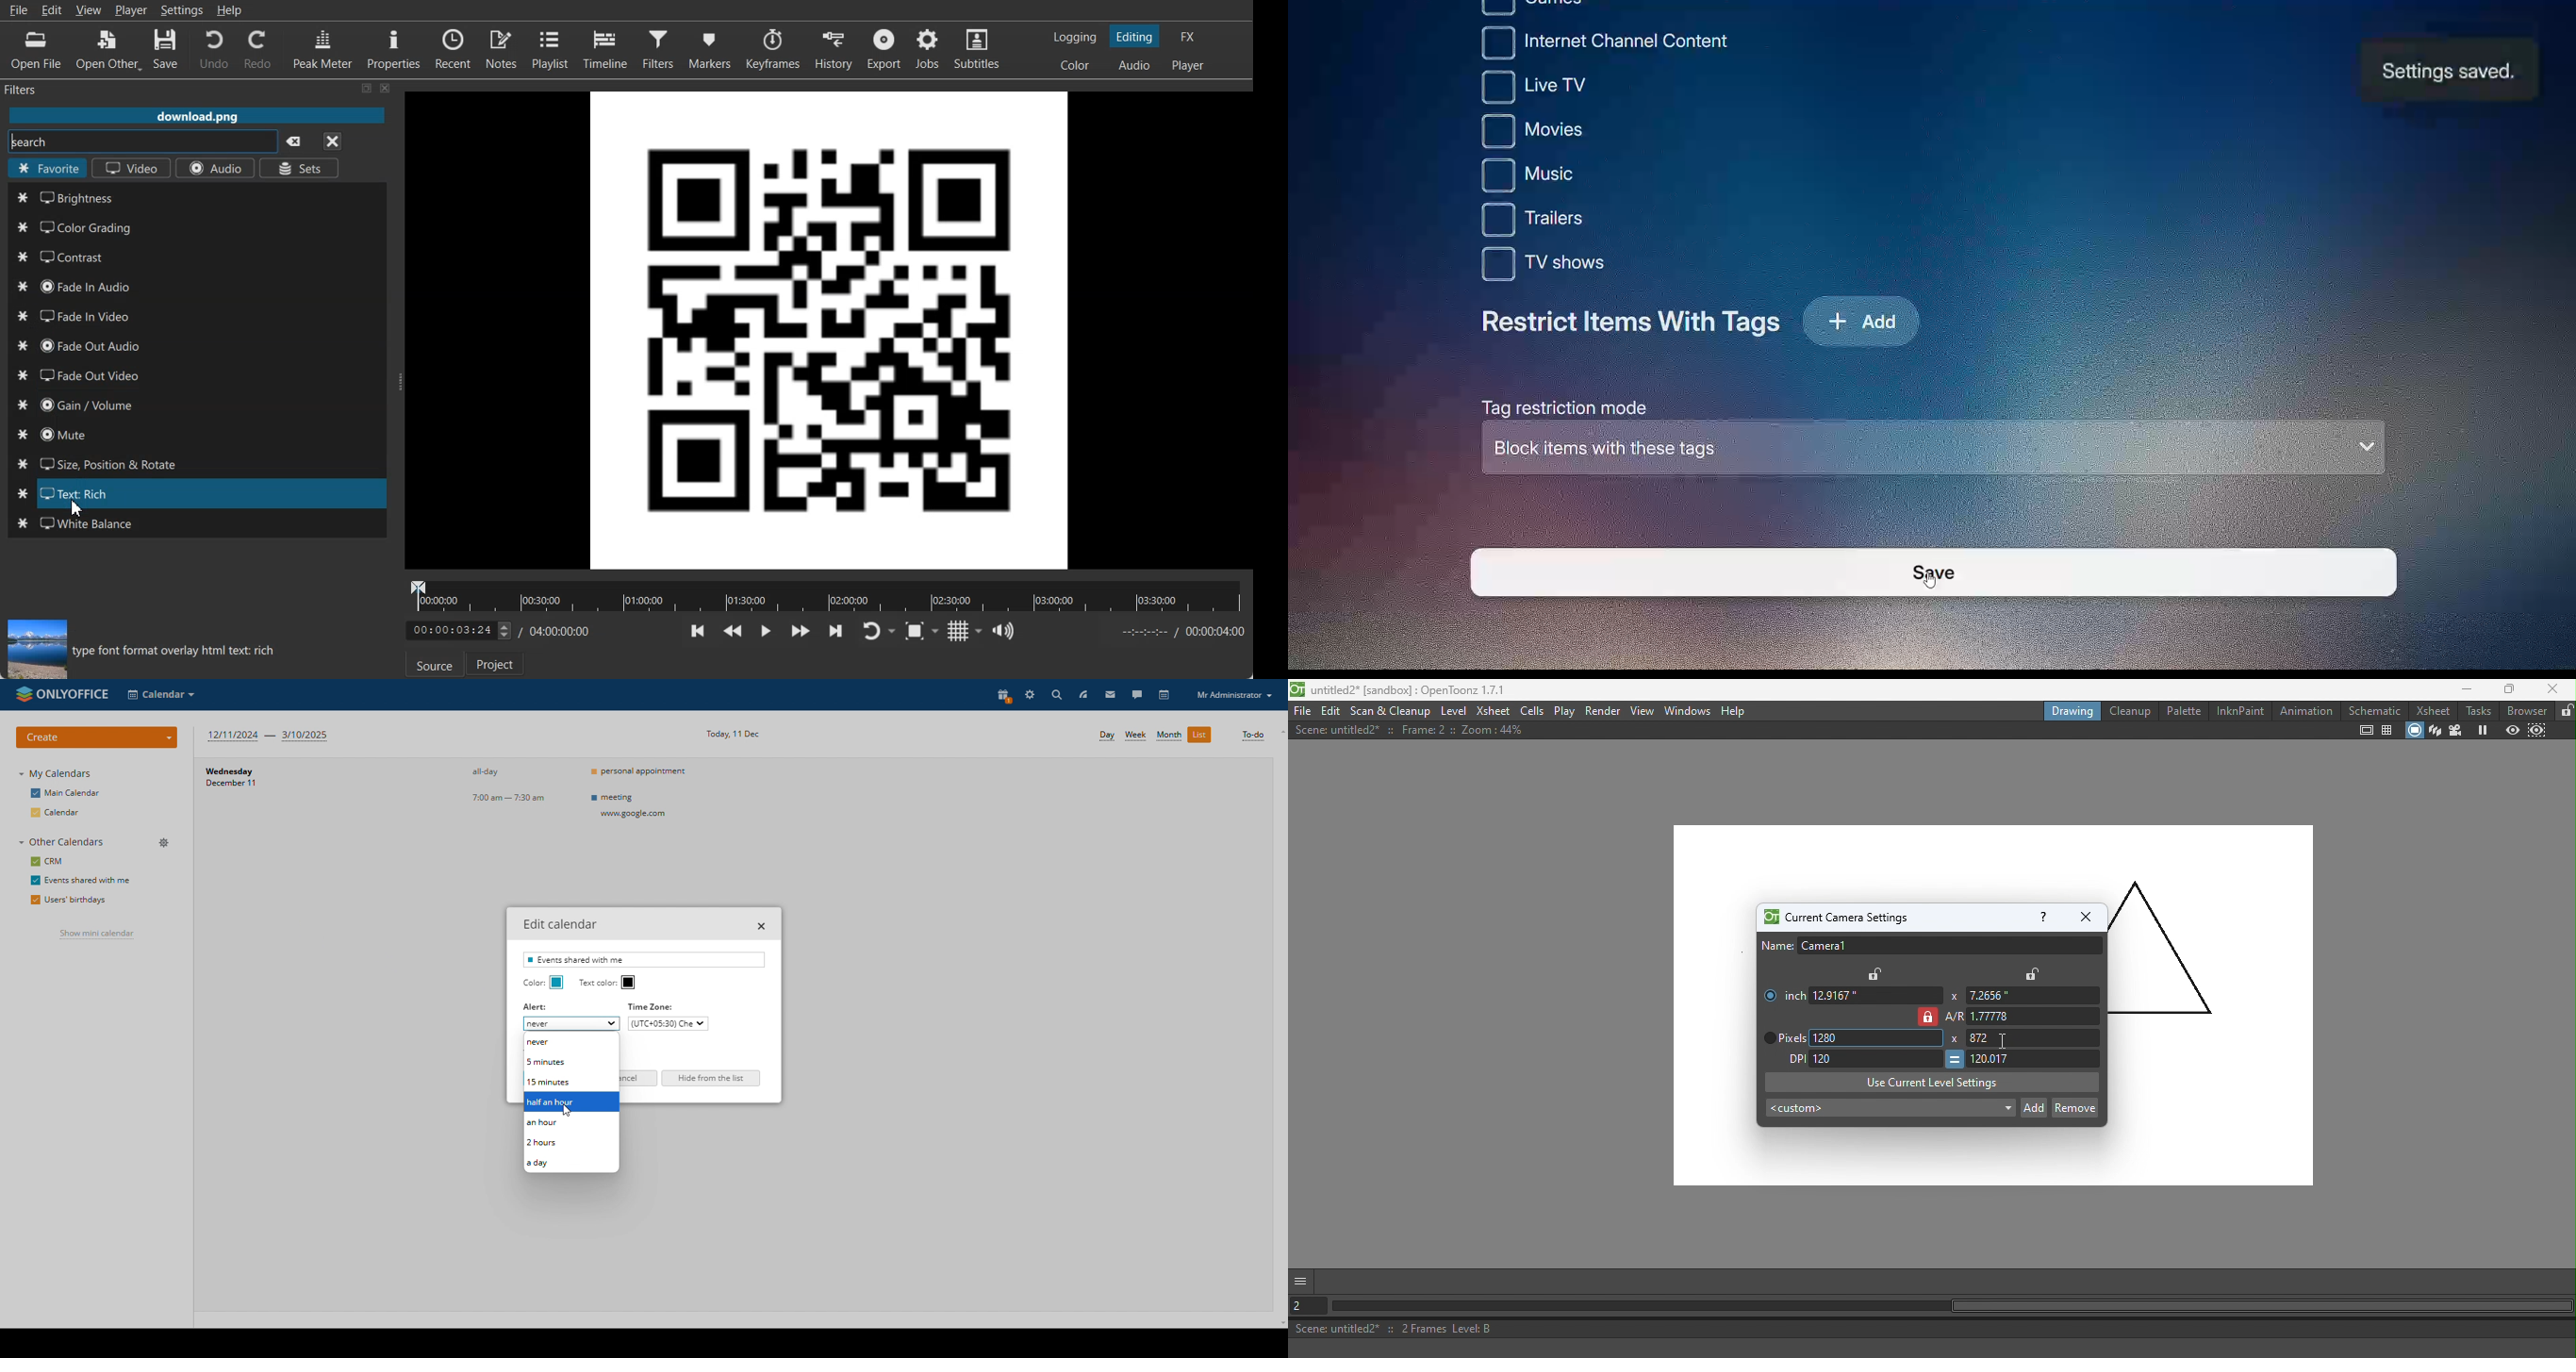 The height and width of the screenshot is (1372, 2576). Describe the element at coordinates (1715, 1015) in the screenshot. I see `canvas` at that location.